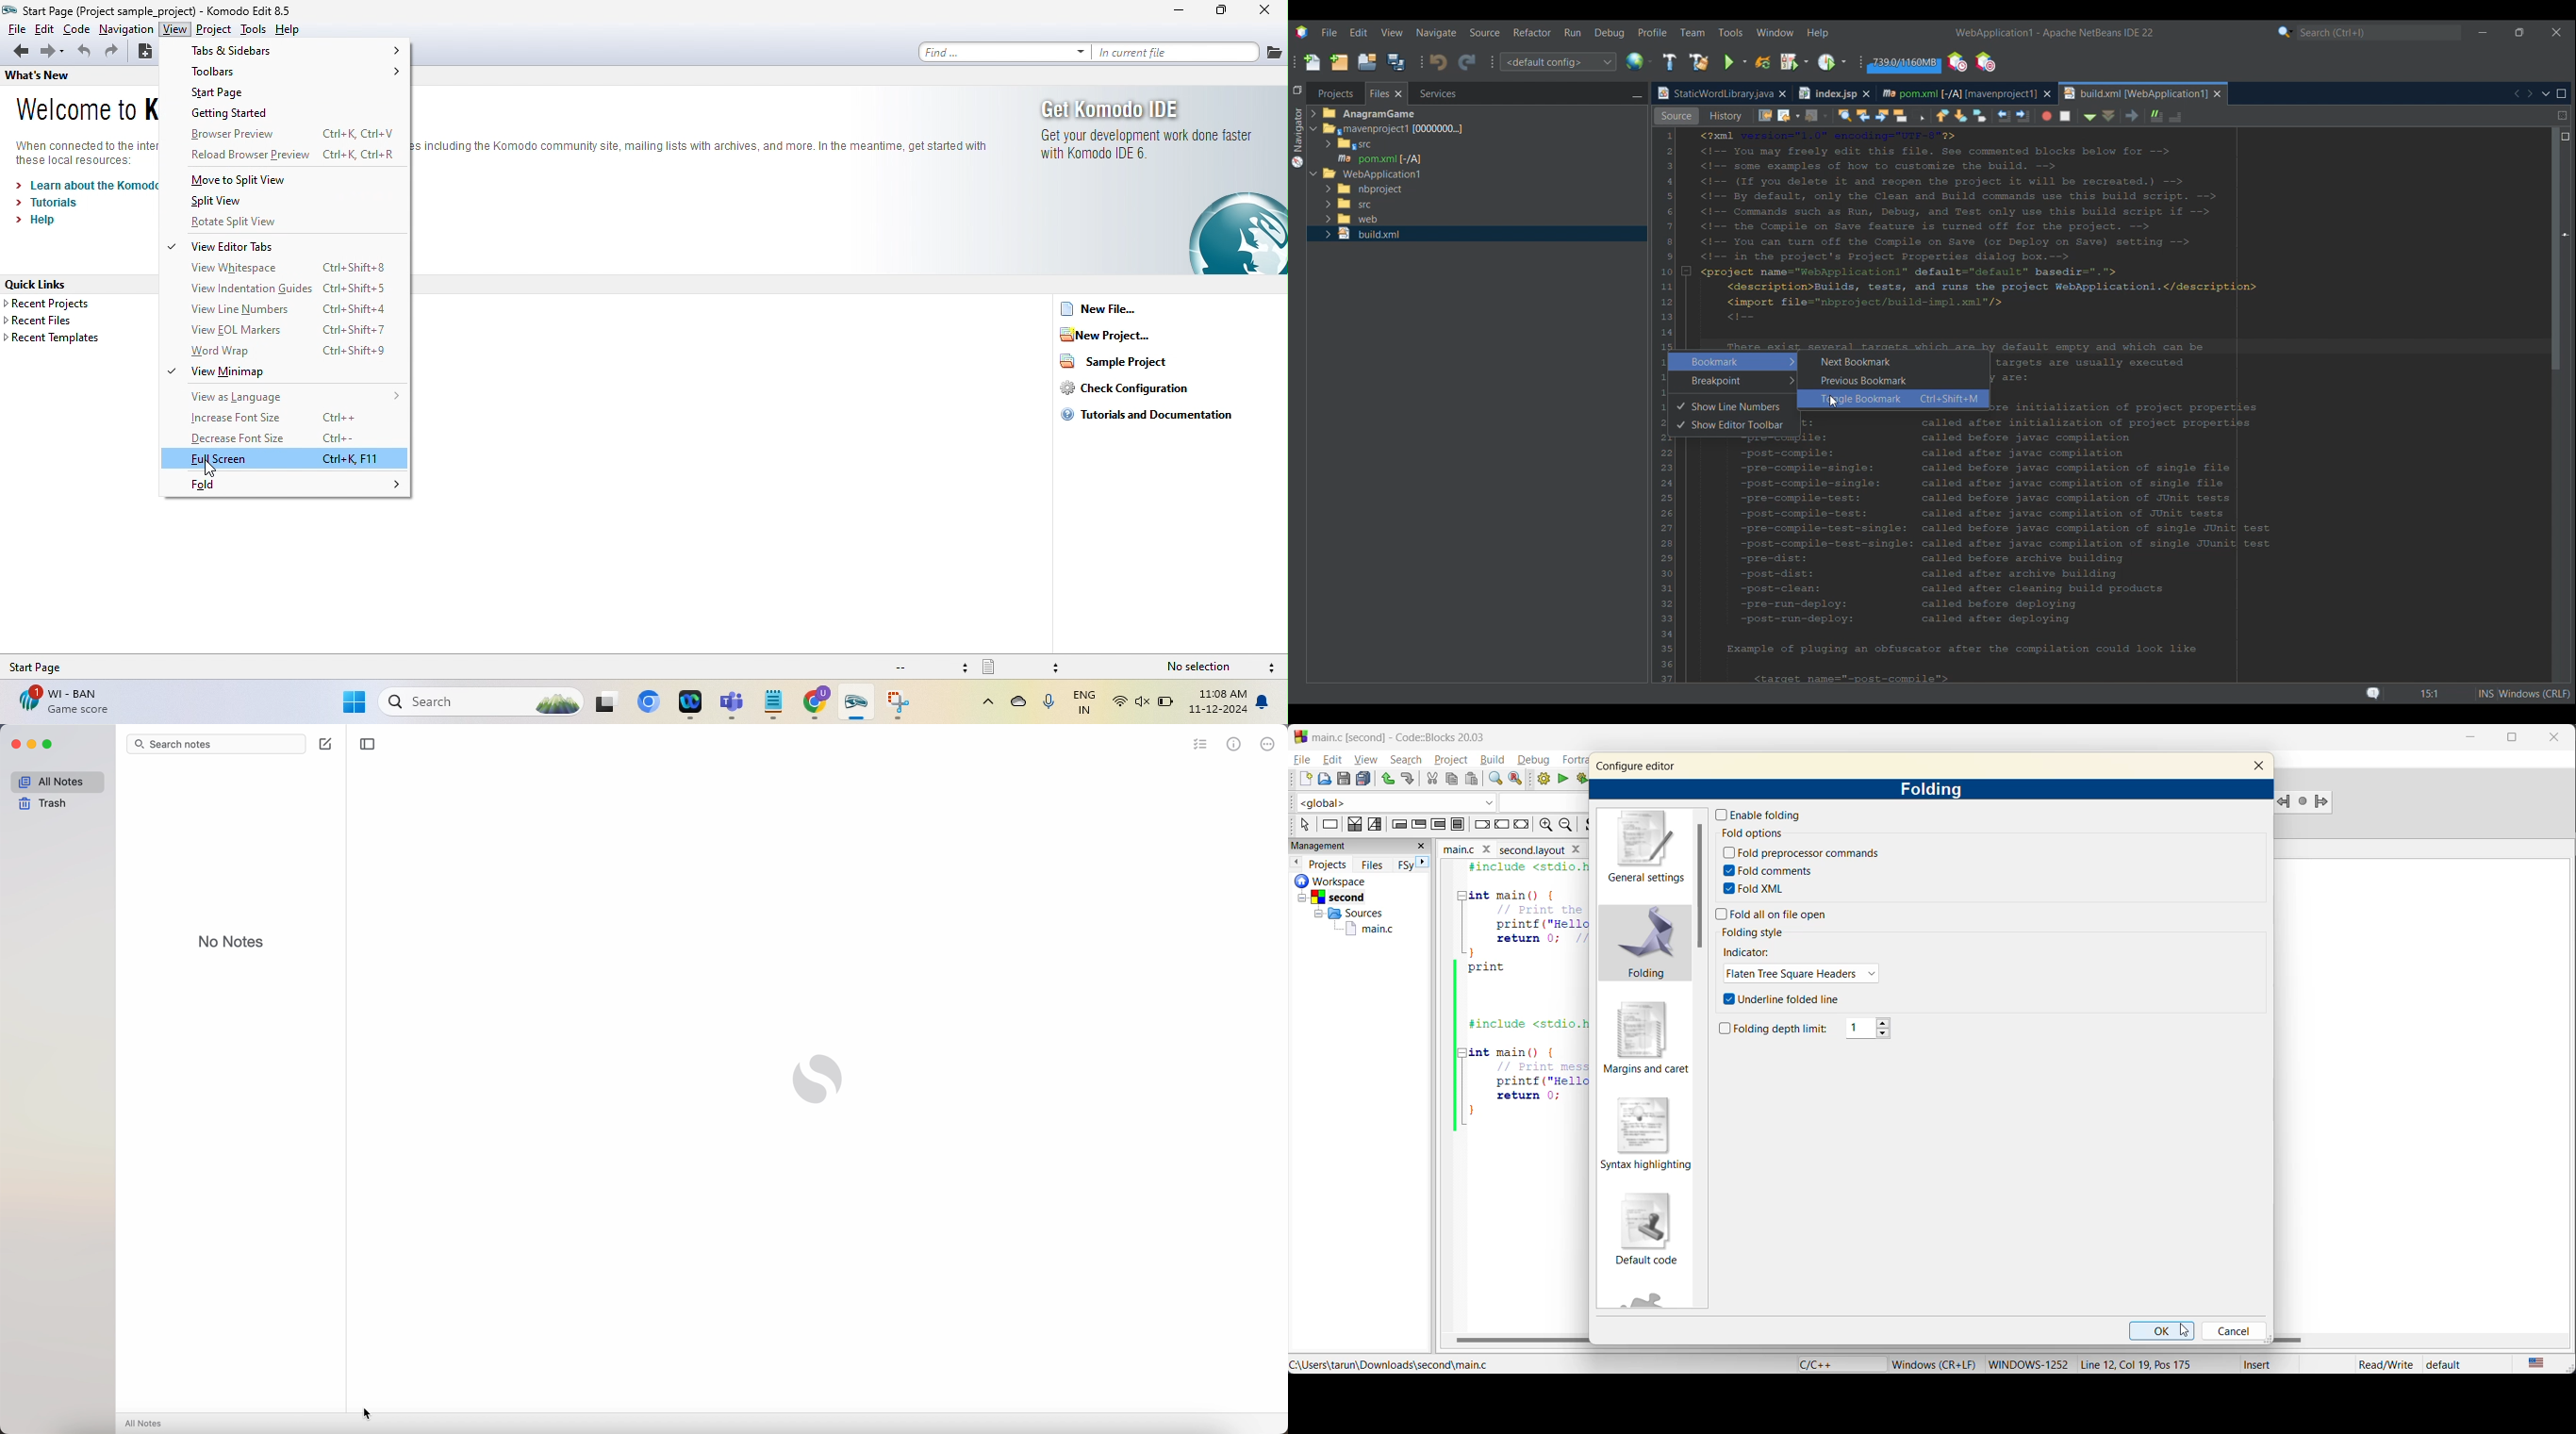 This screenshot has width=2576, height=1456. What do you see at coordinates (1504, 826) in the screenshot?
I see `continue instruction` at bounding box center [1504, 826].